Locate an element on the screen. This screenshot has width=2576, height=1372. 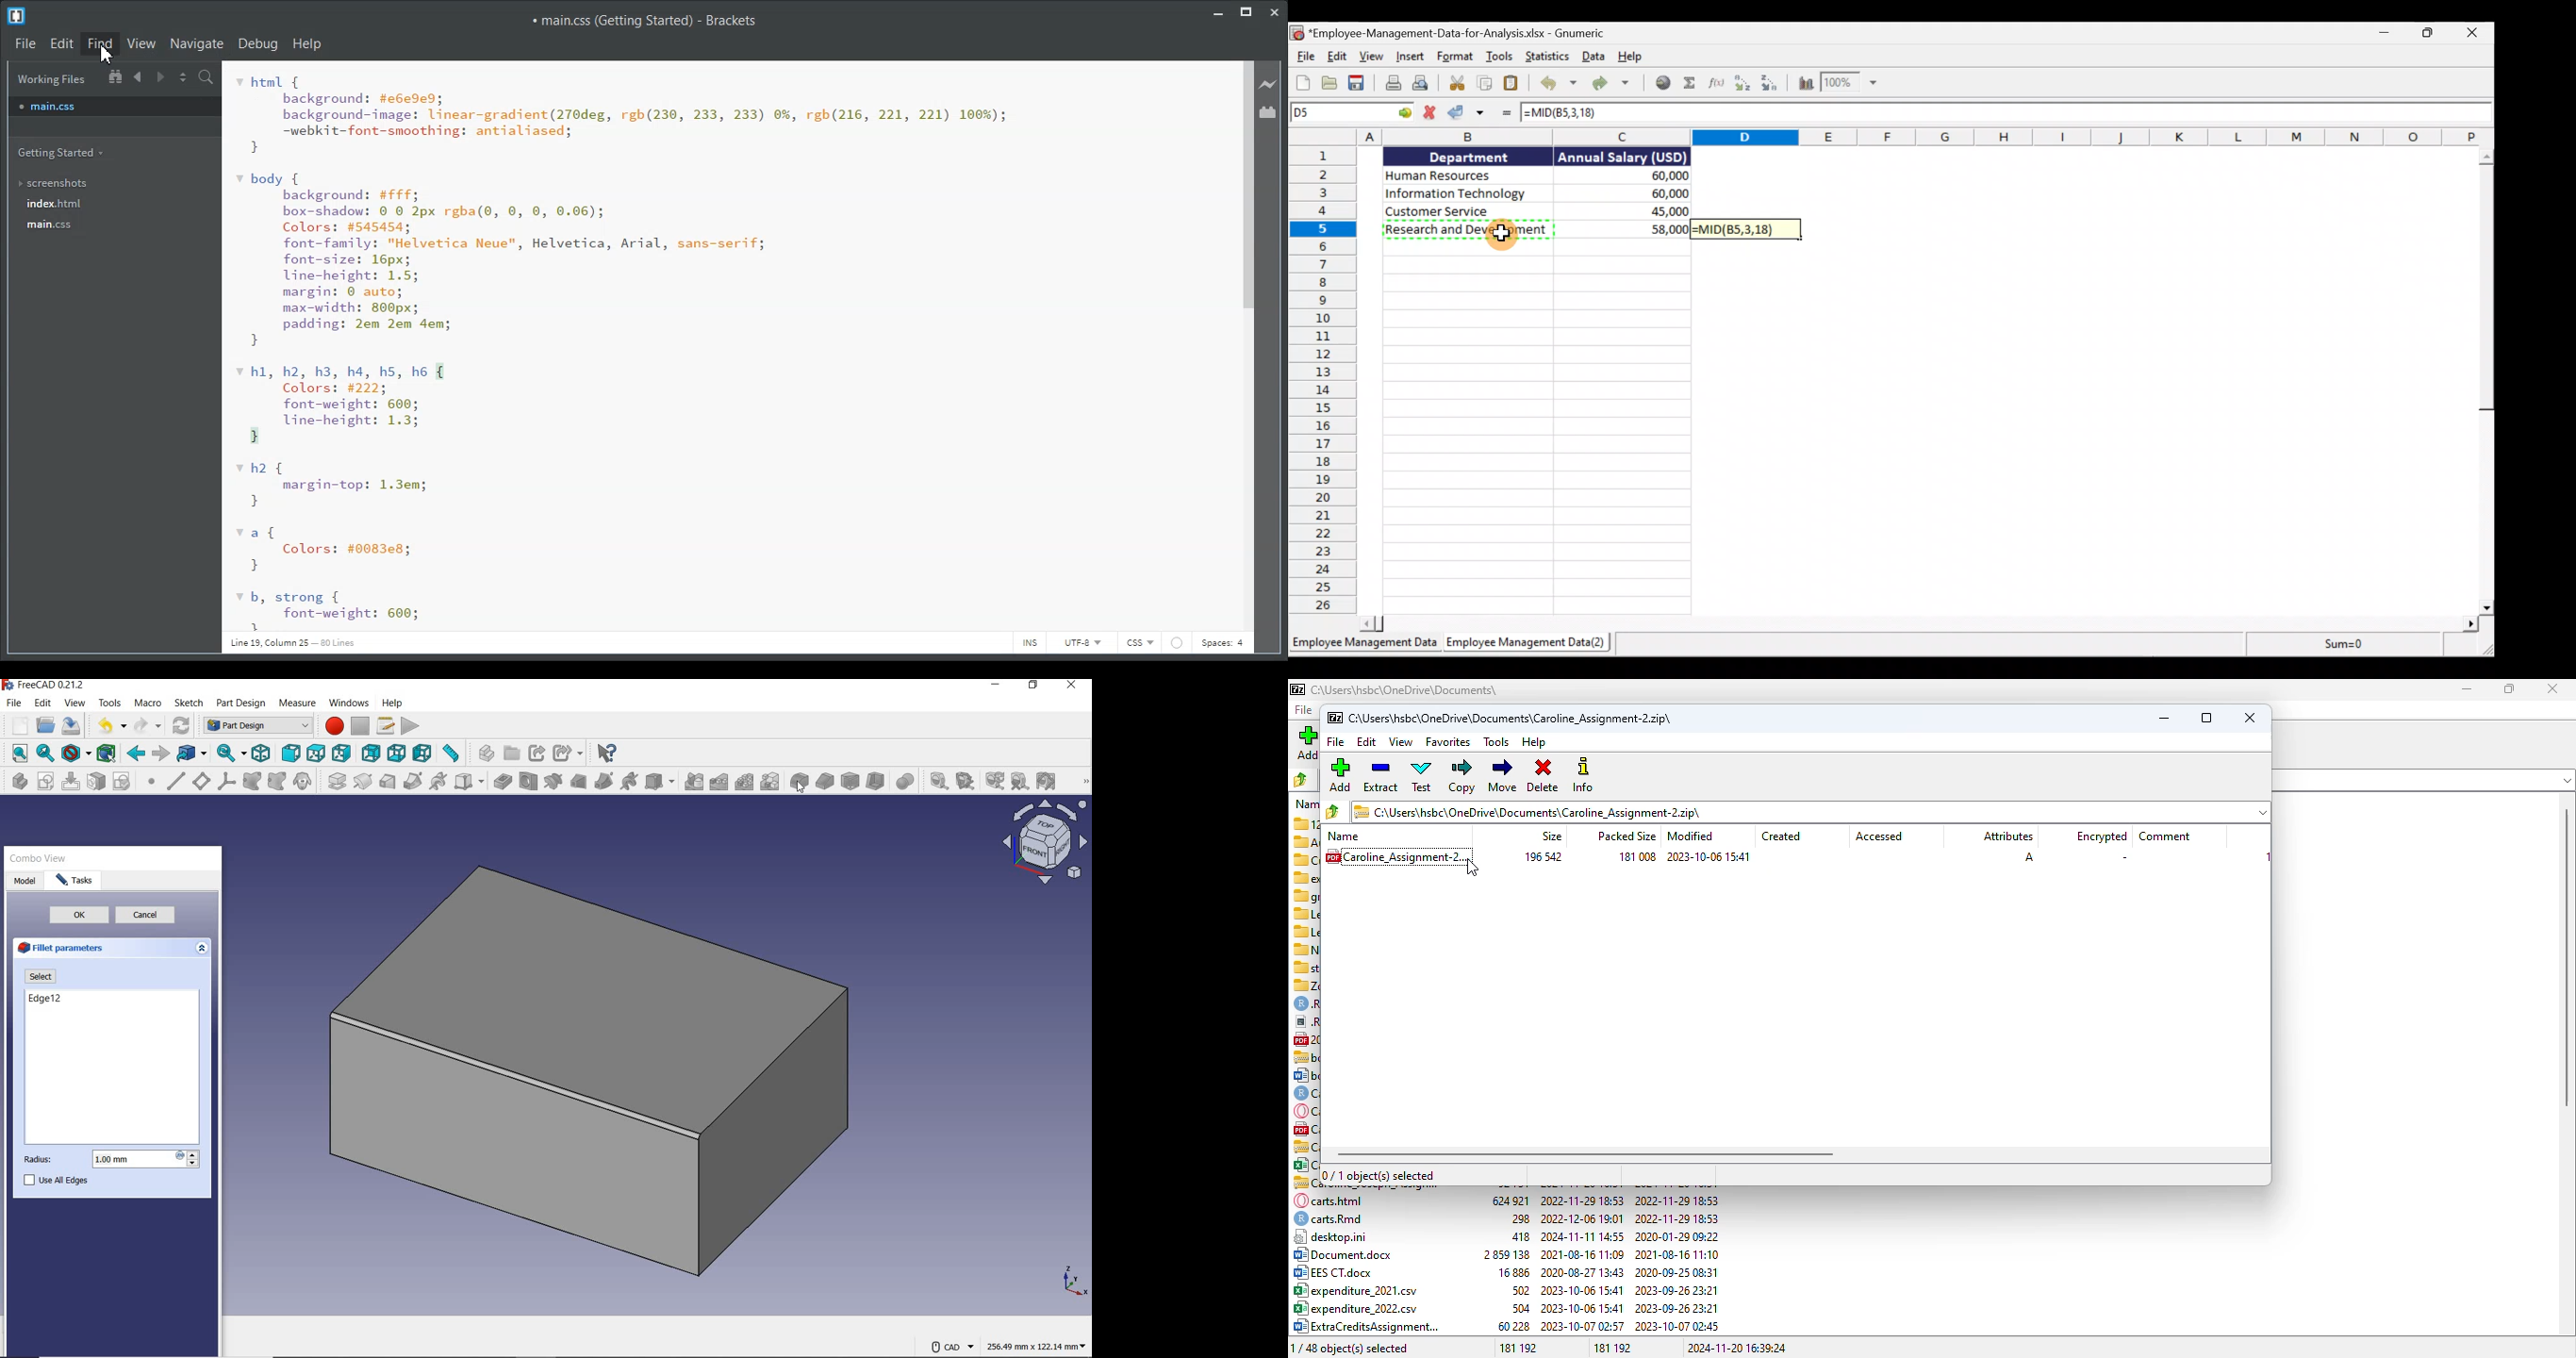
Live Preview is located at coordinates (1268, 85).